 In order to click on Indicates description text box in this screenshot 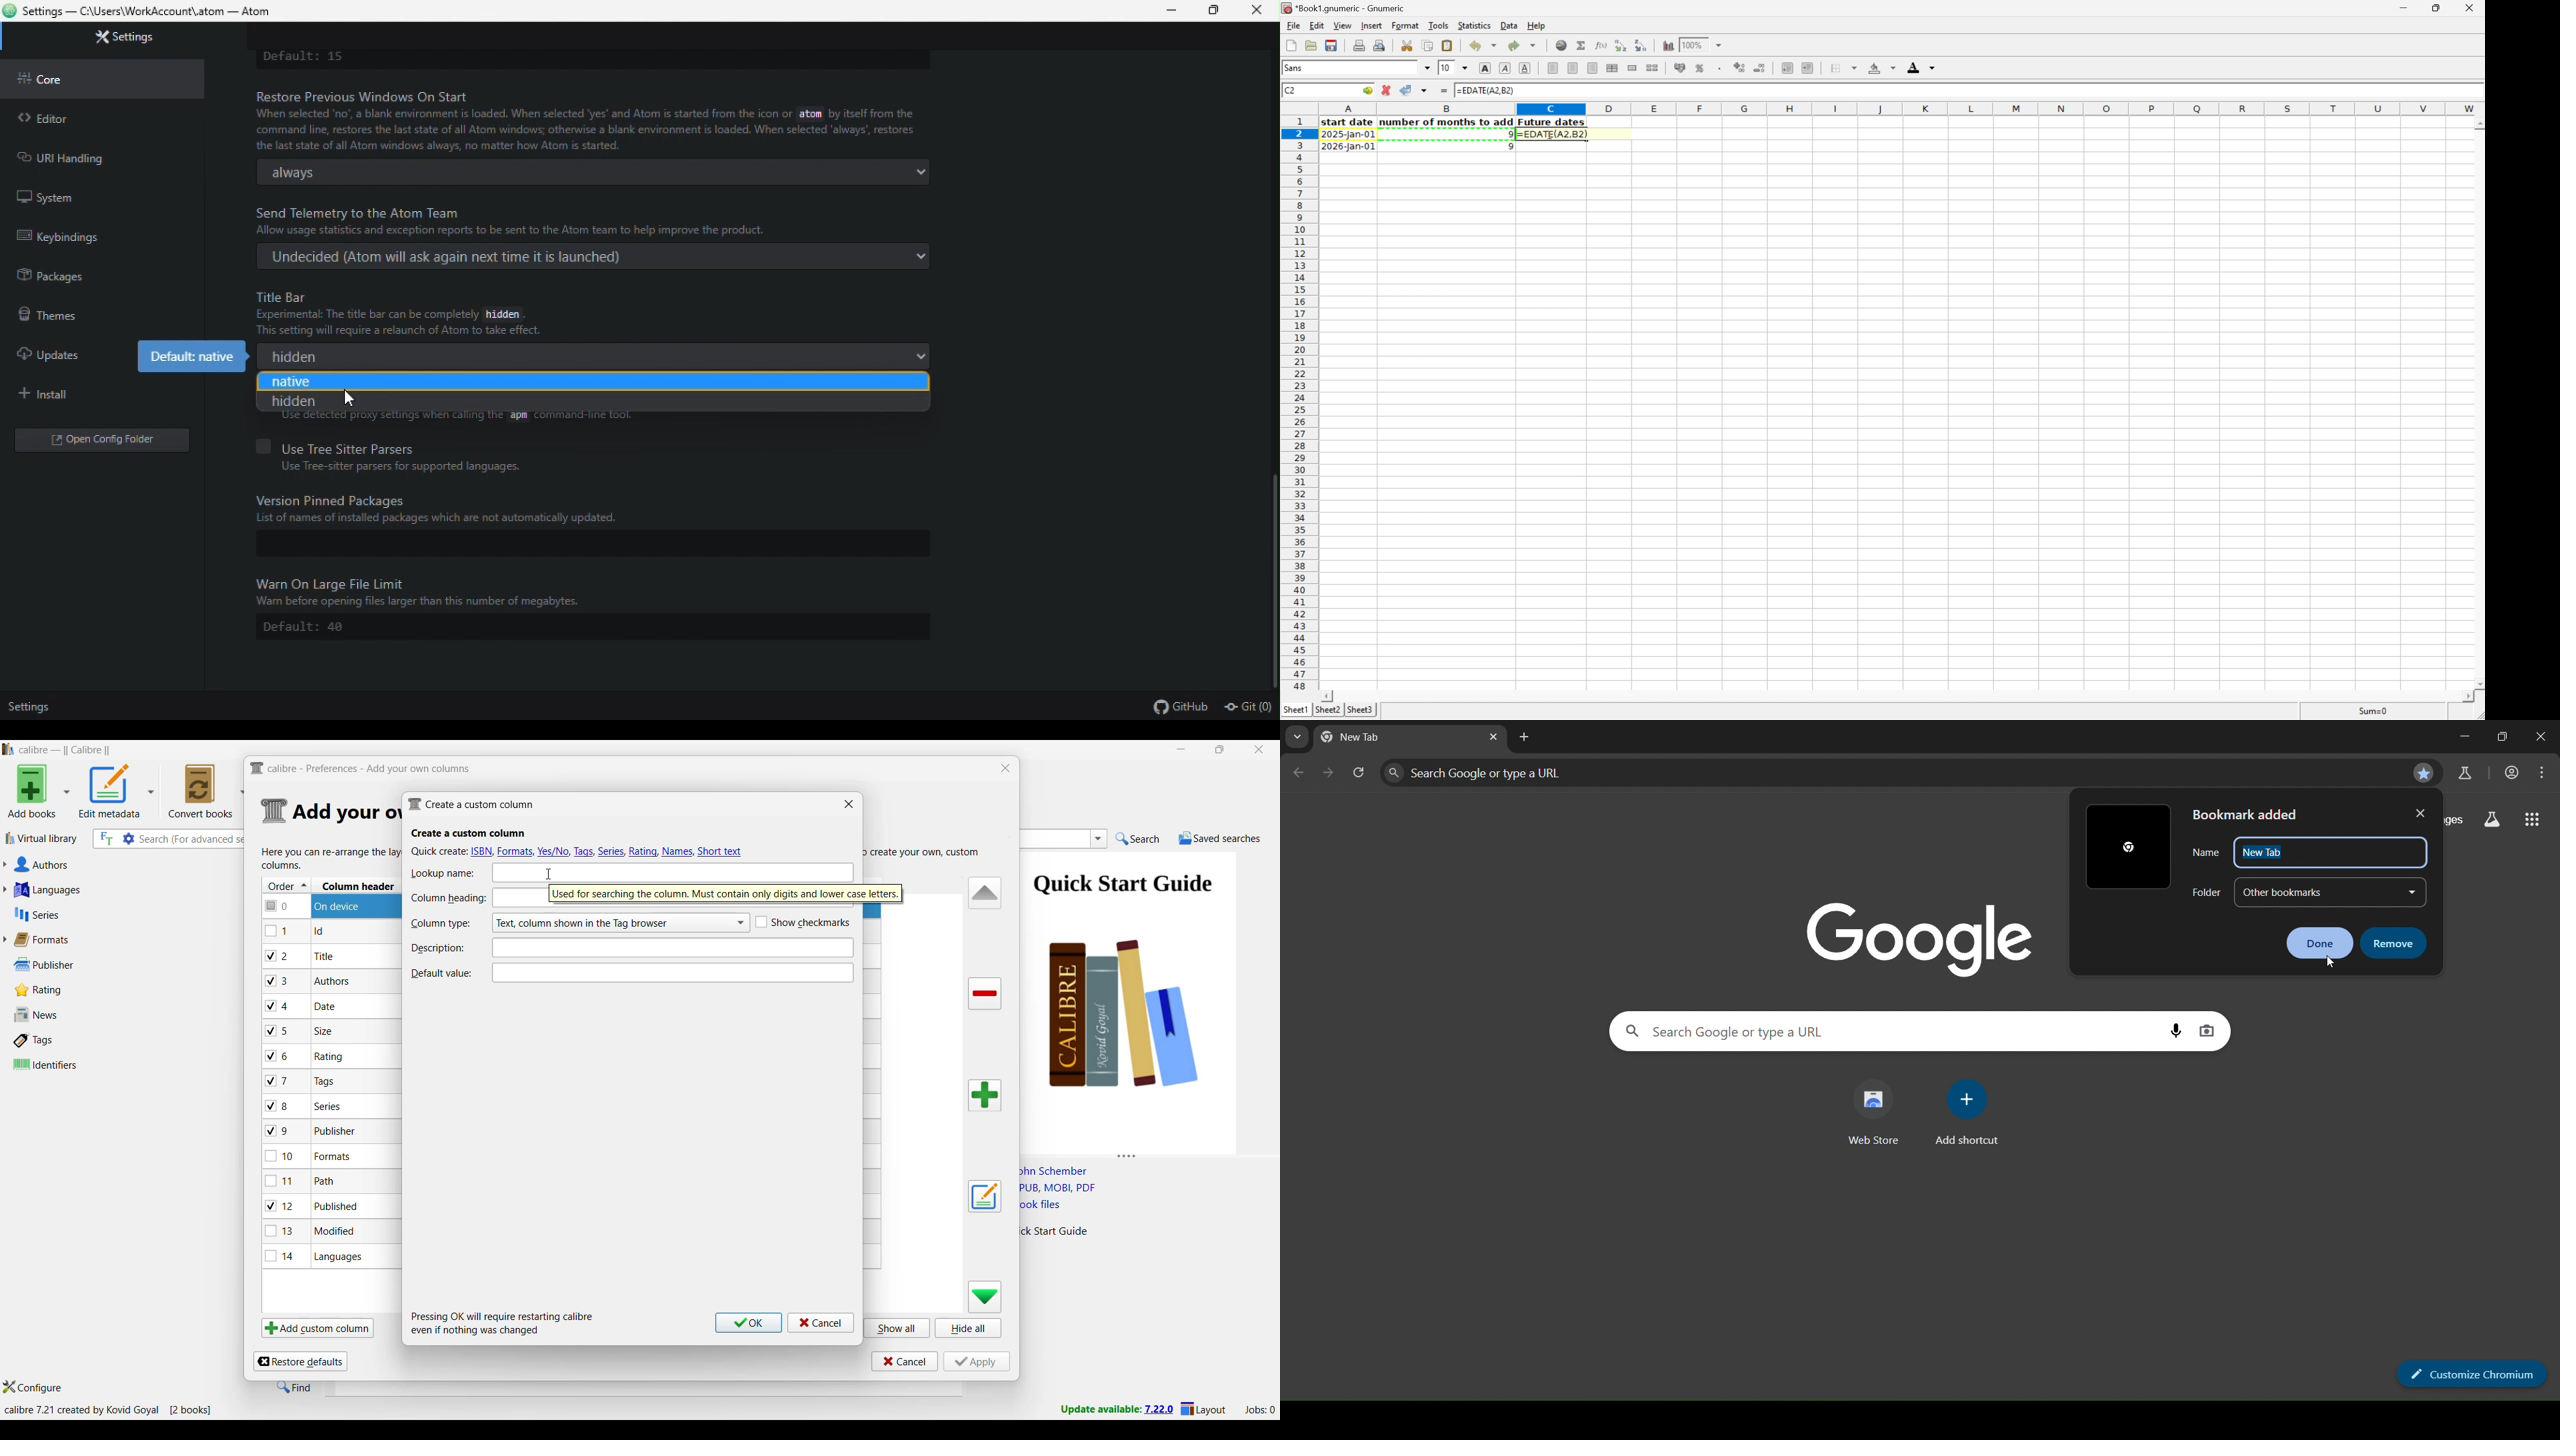, I will do `click(438, 948)`.